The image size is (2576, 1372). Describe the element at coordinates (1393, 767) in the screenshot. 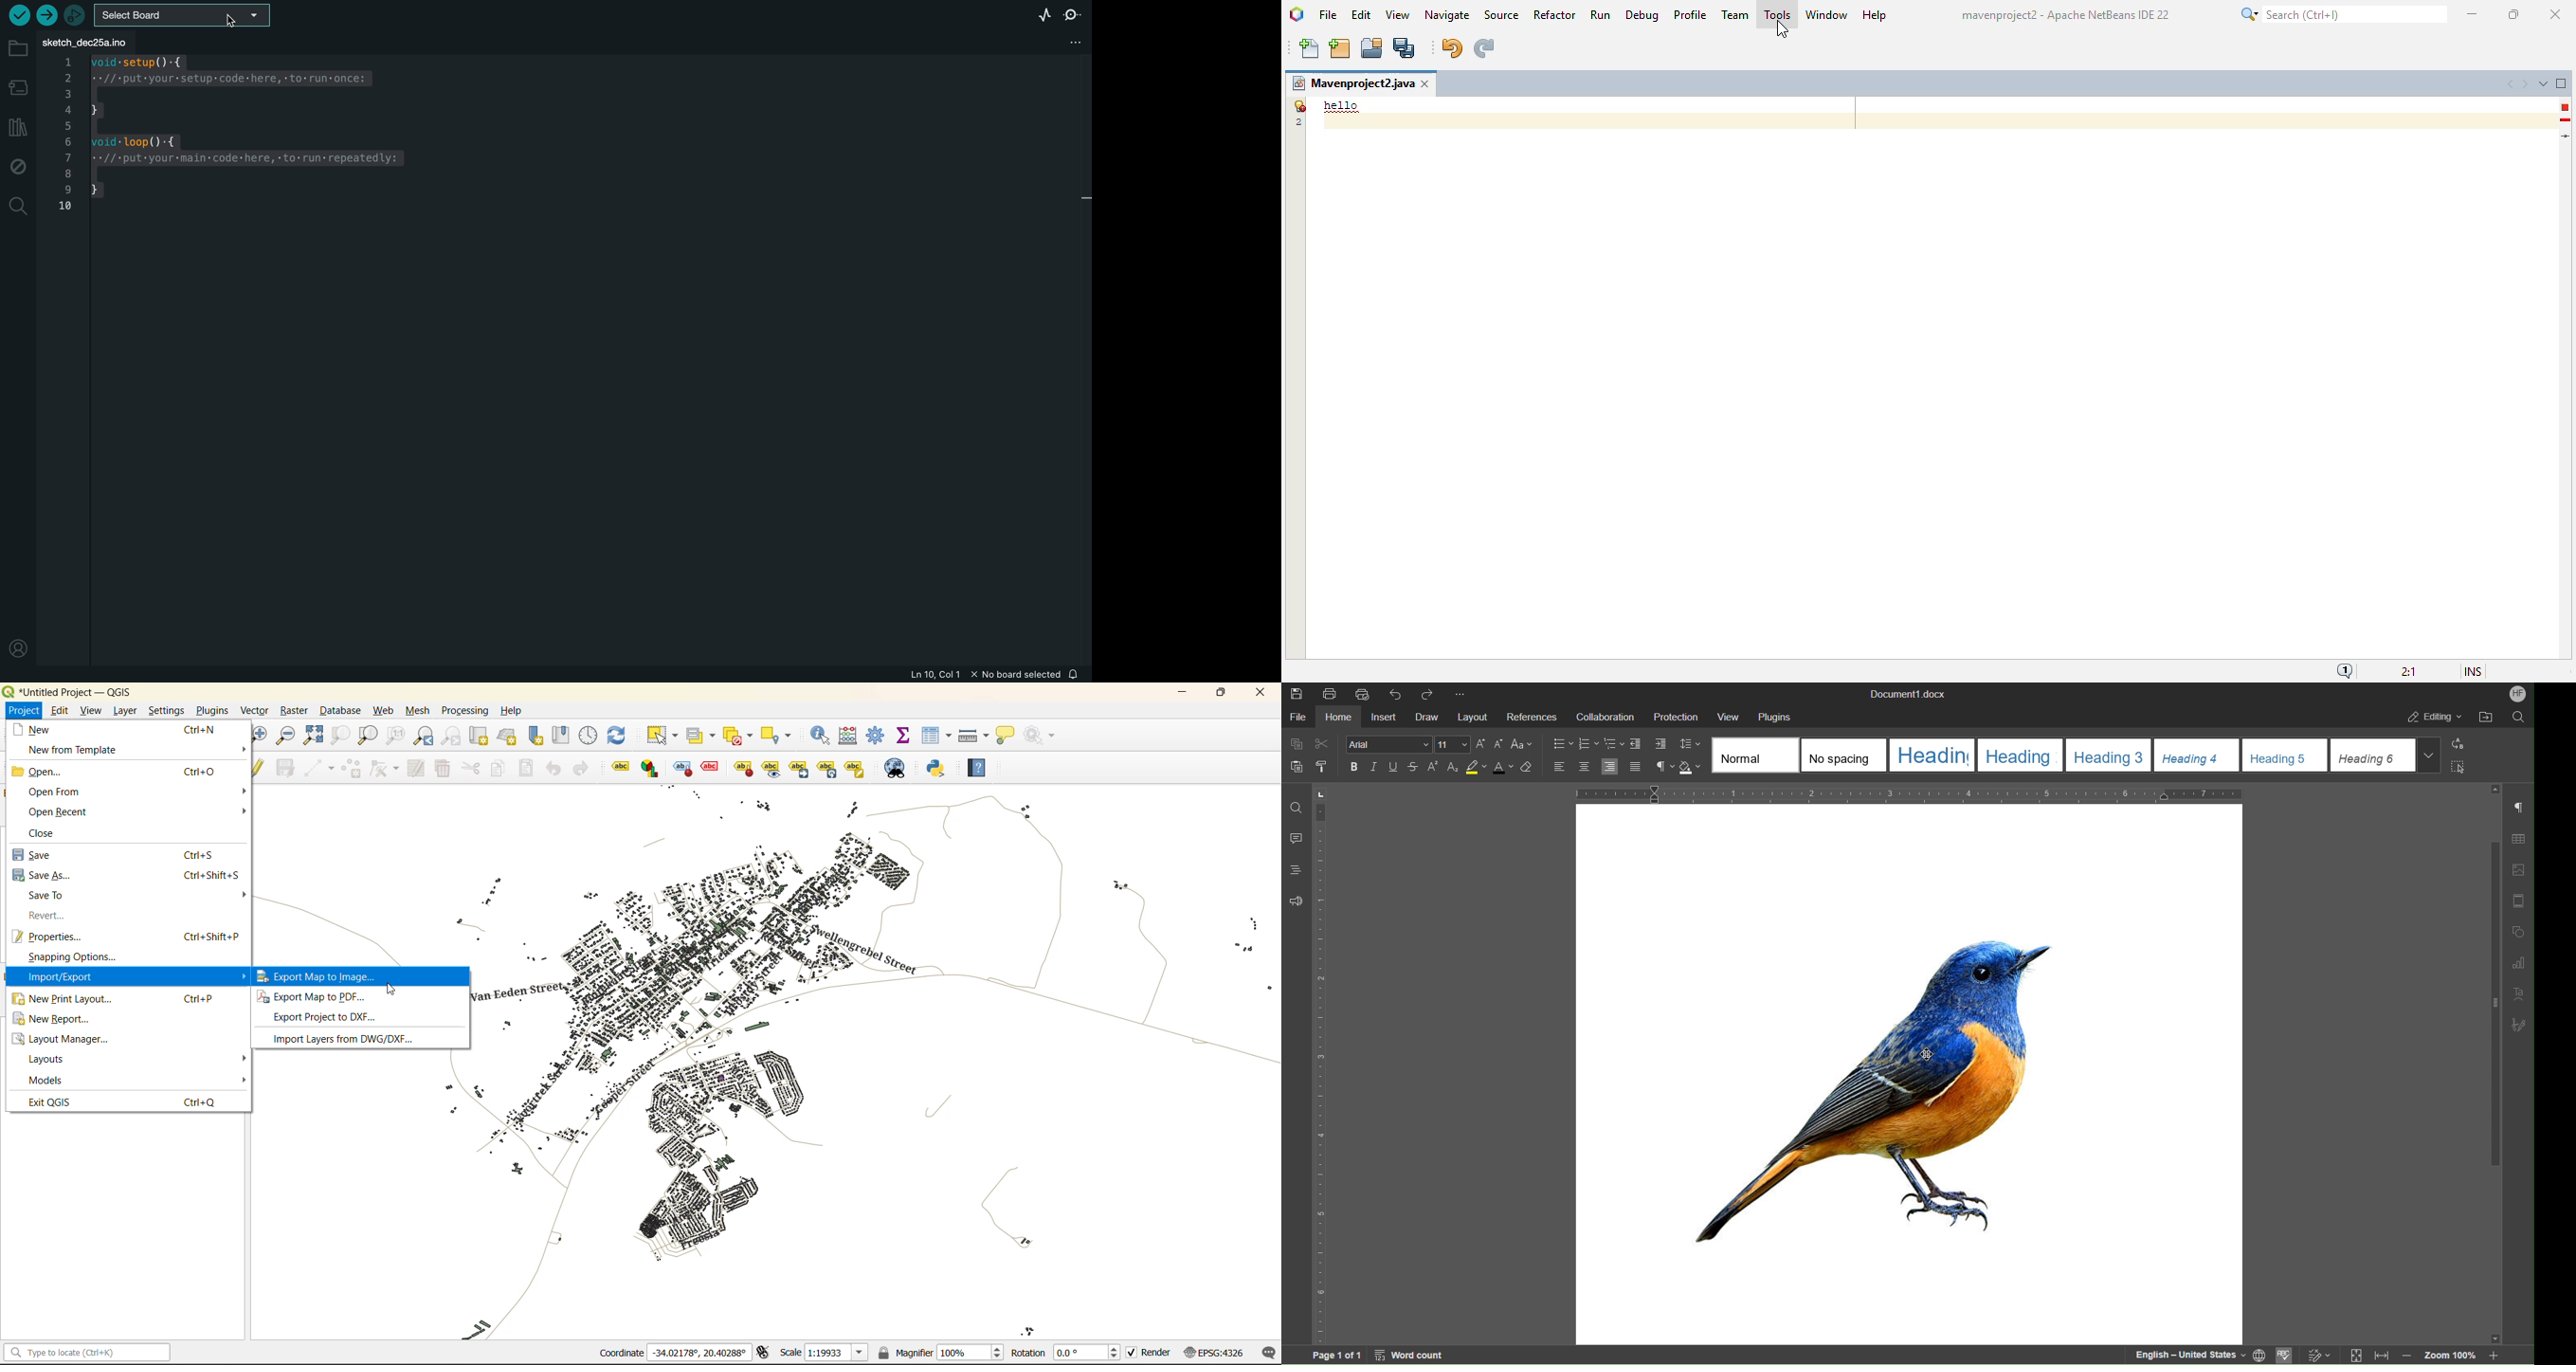

I see `Underline` at that location.